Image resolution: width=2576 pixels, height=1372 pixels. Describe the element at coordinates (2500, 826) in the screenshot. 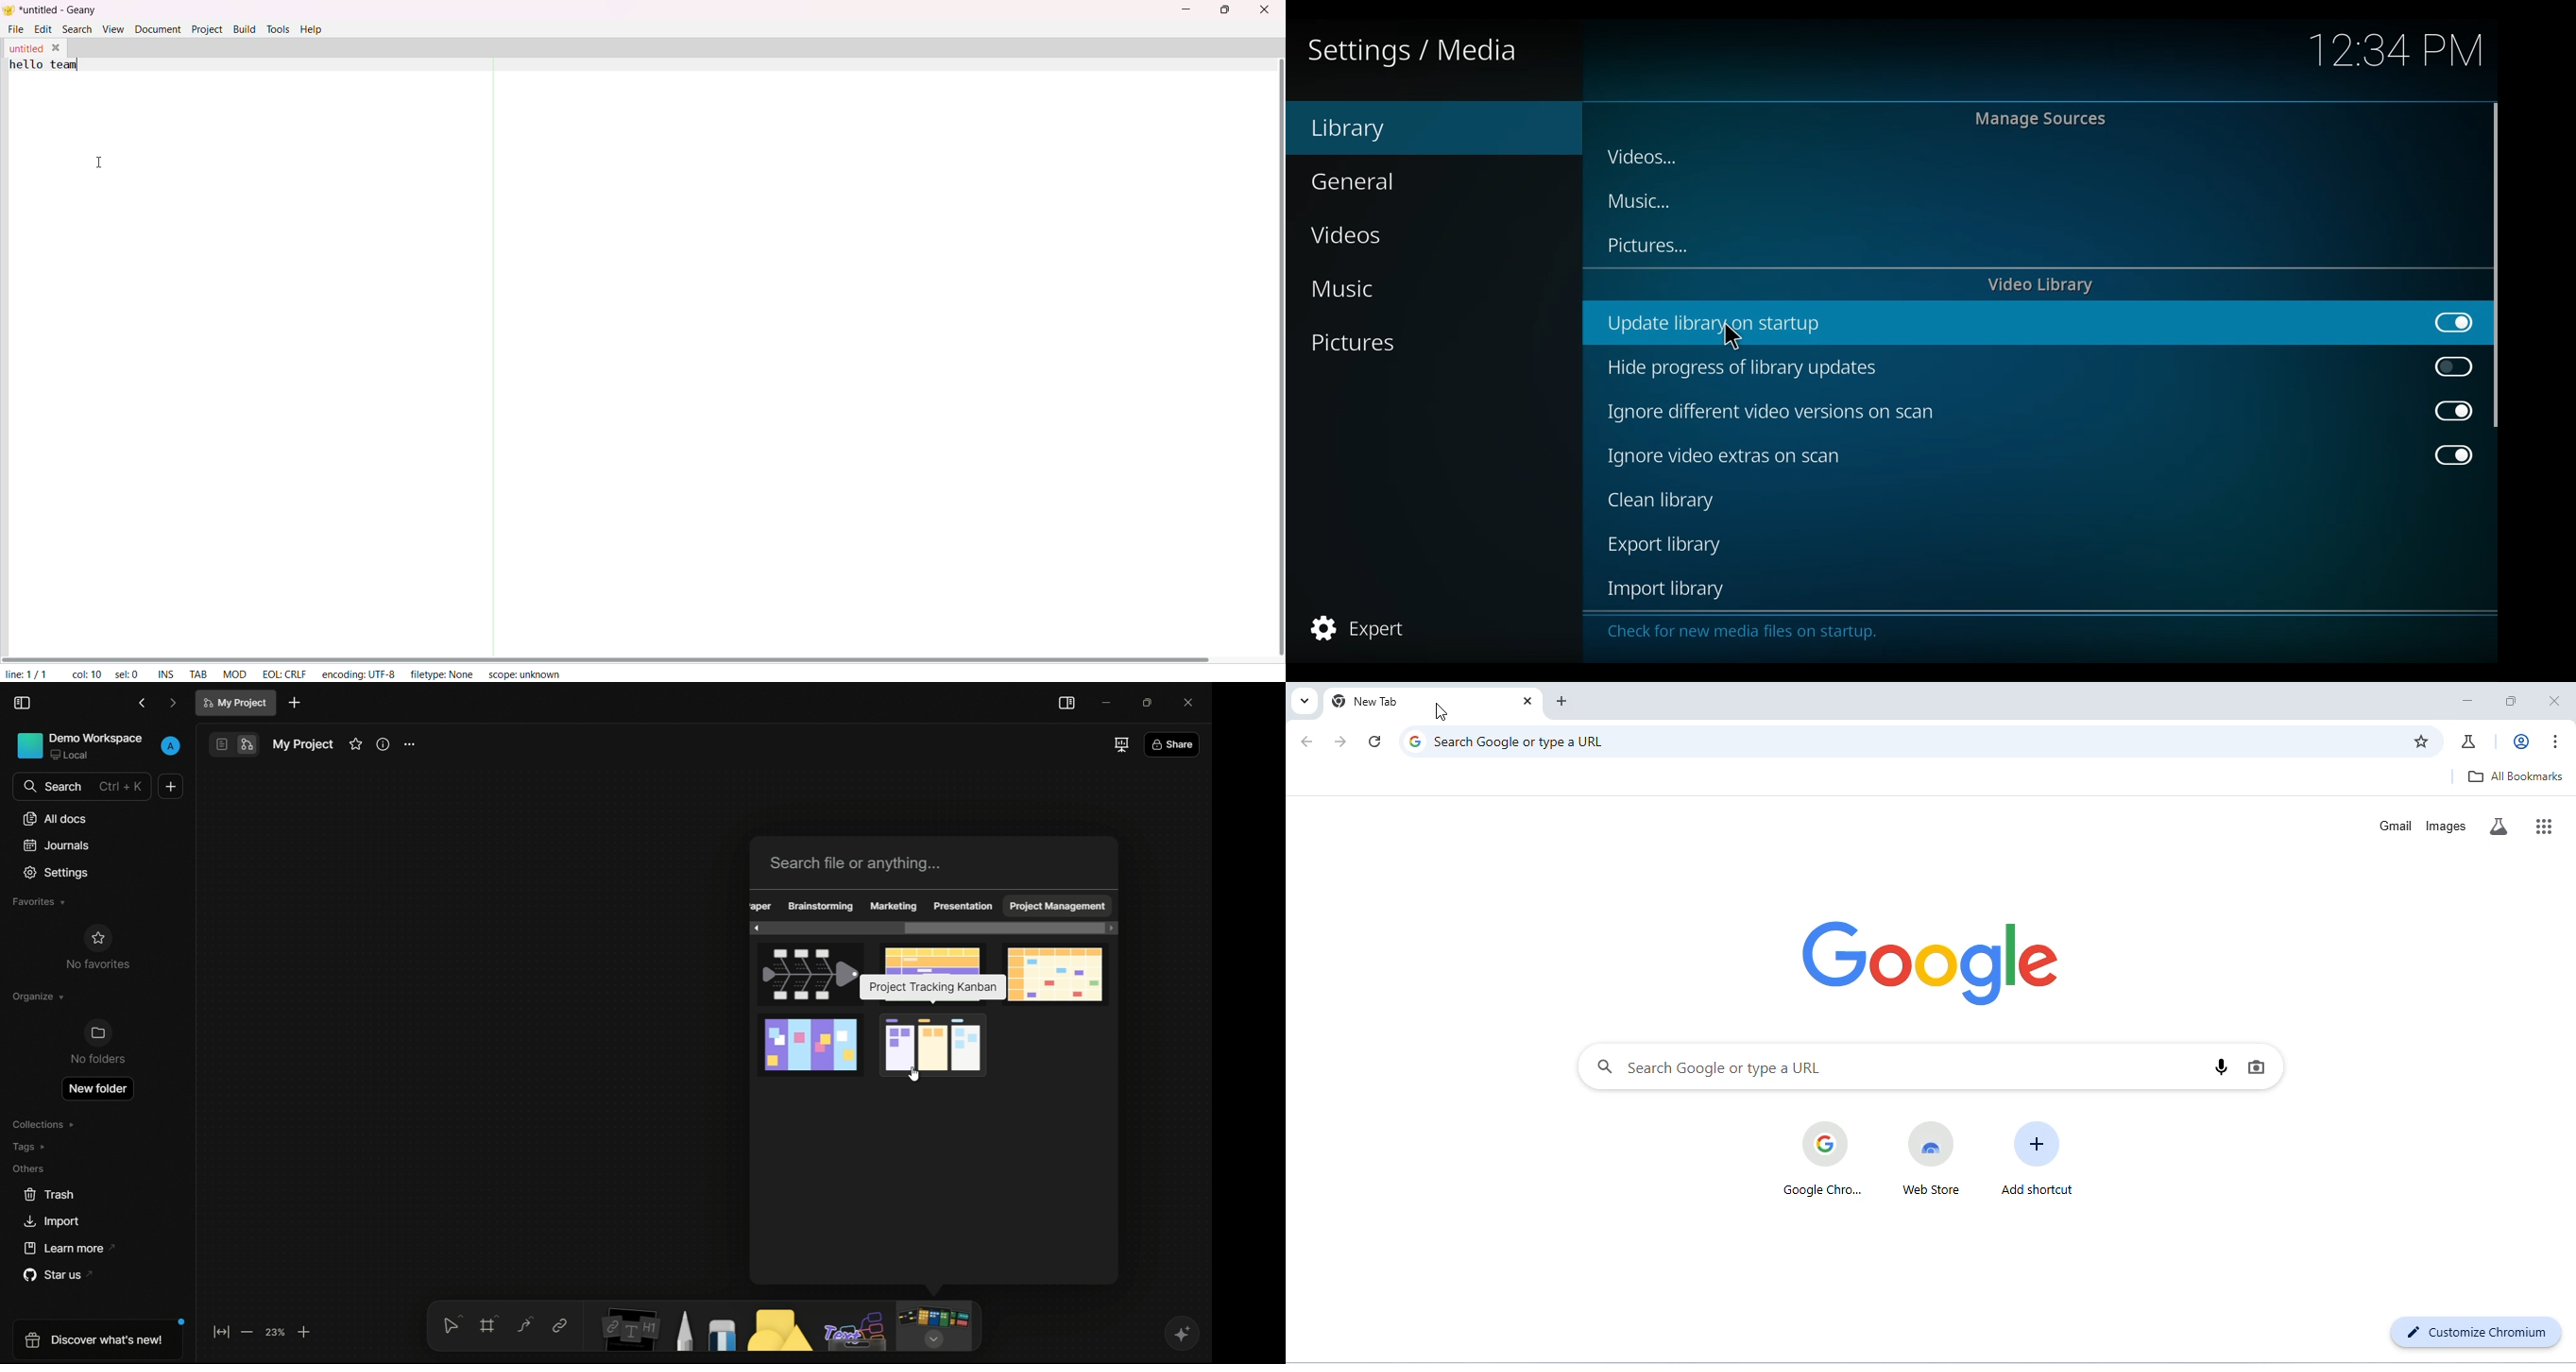

I see `search labs` at that location.